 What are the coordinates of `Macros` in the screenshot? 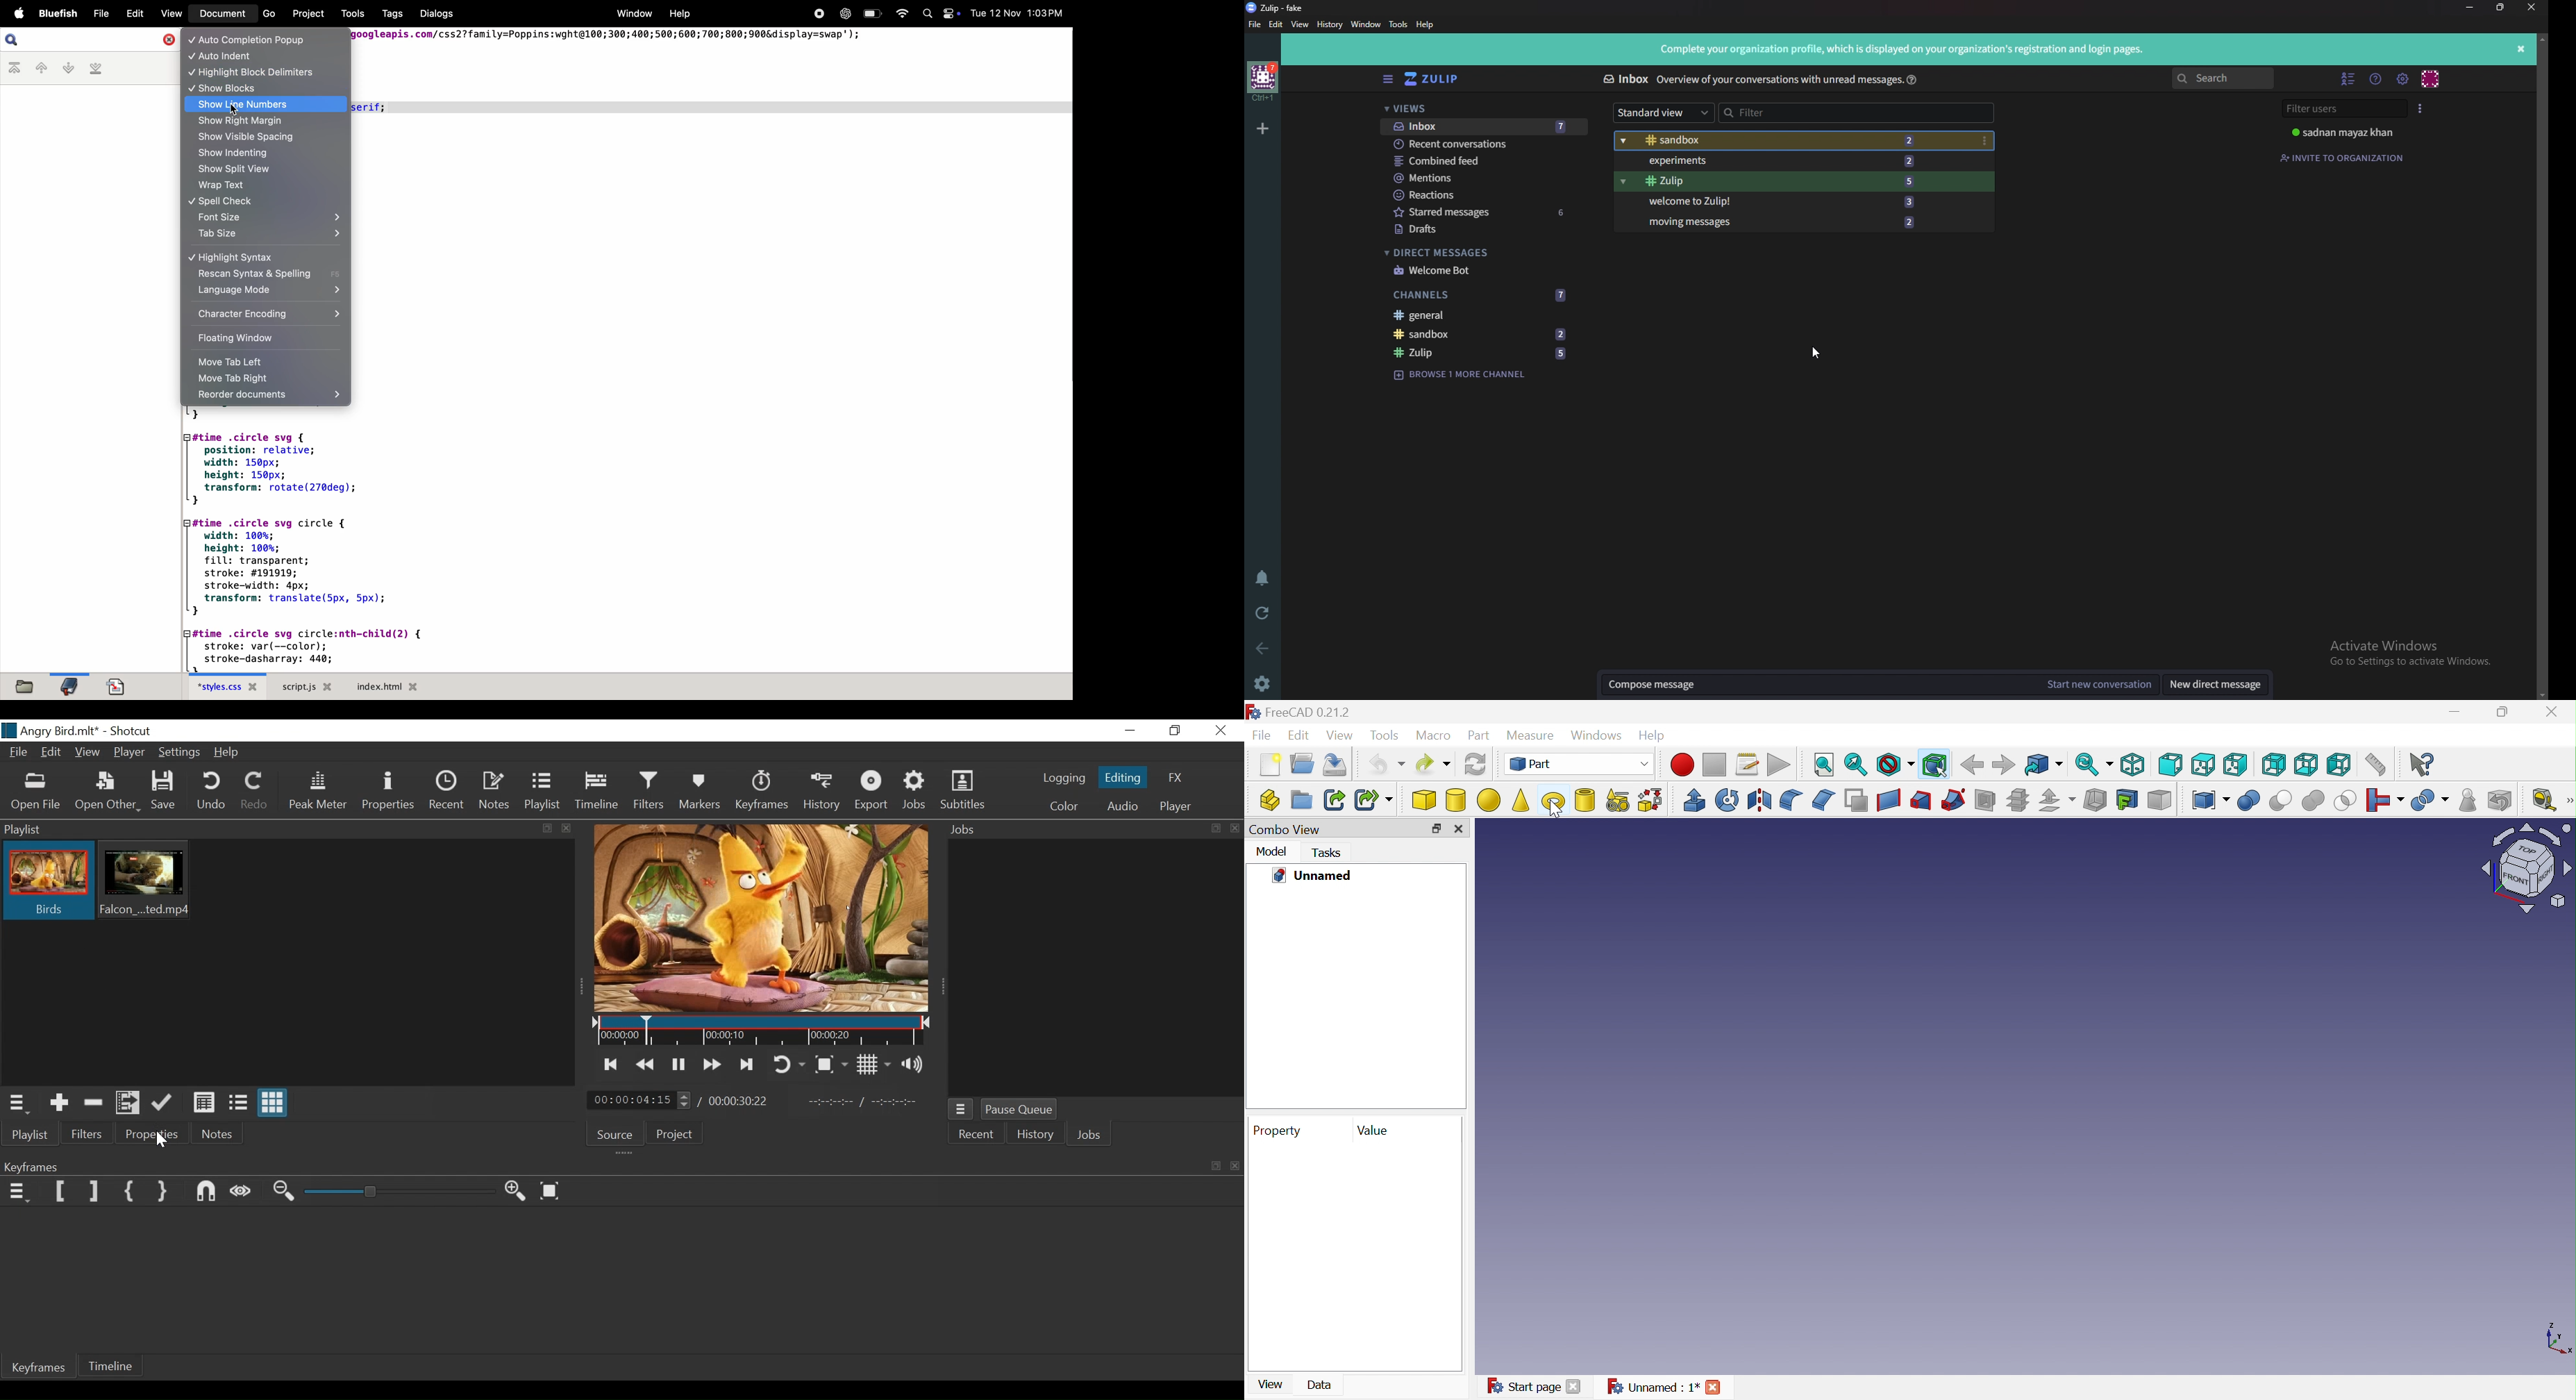 It's located at (1748, 764).